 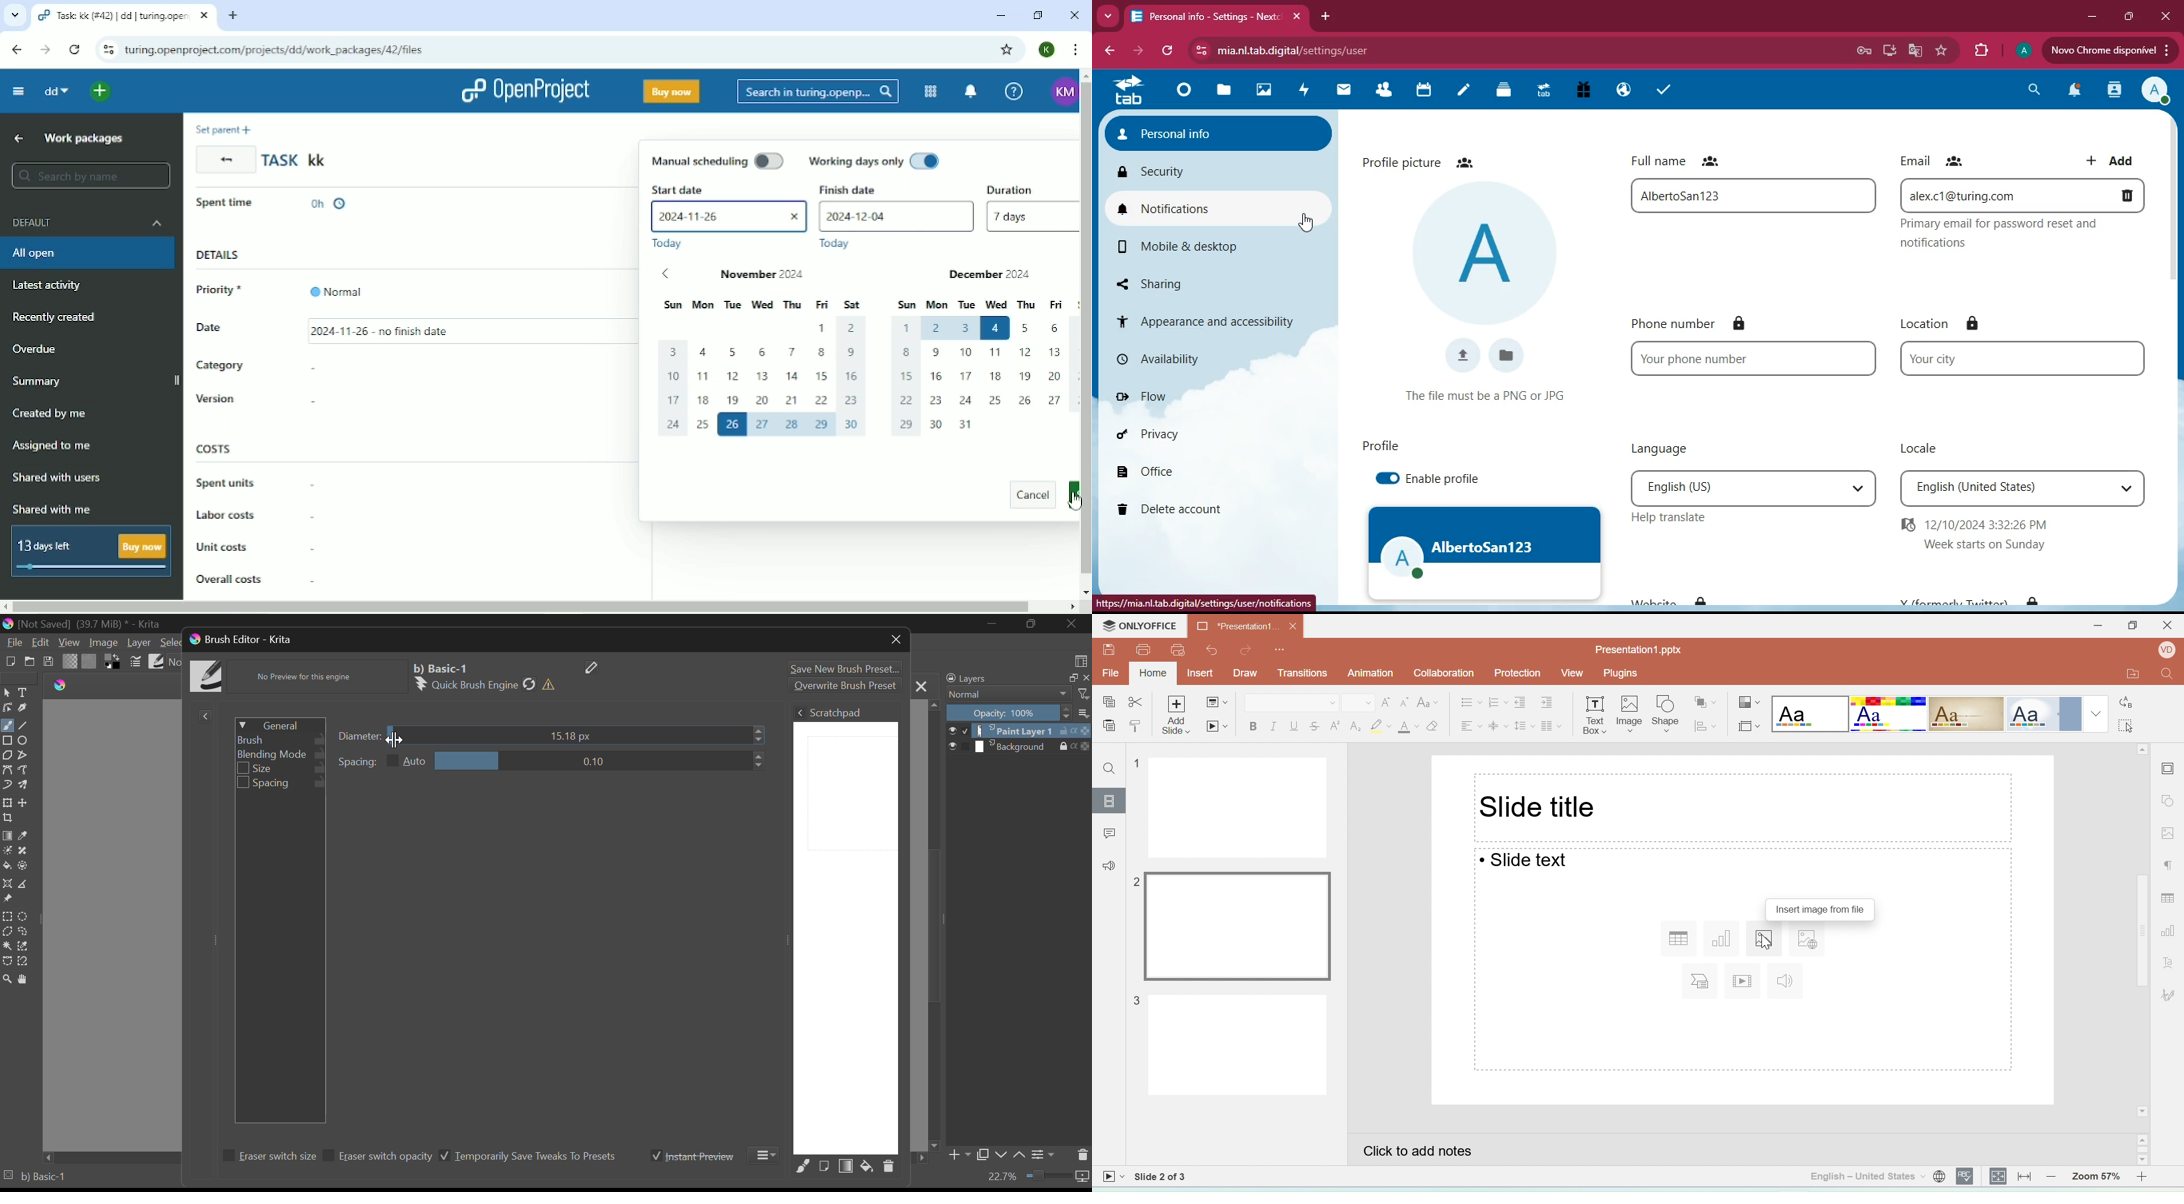 I want to click on Cut, so click(x=1136, y=703).